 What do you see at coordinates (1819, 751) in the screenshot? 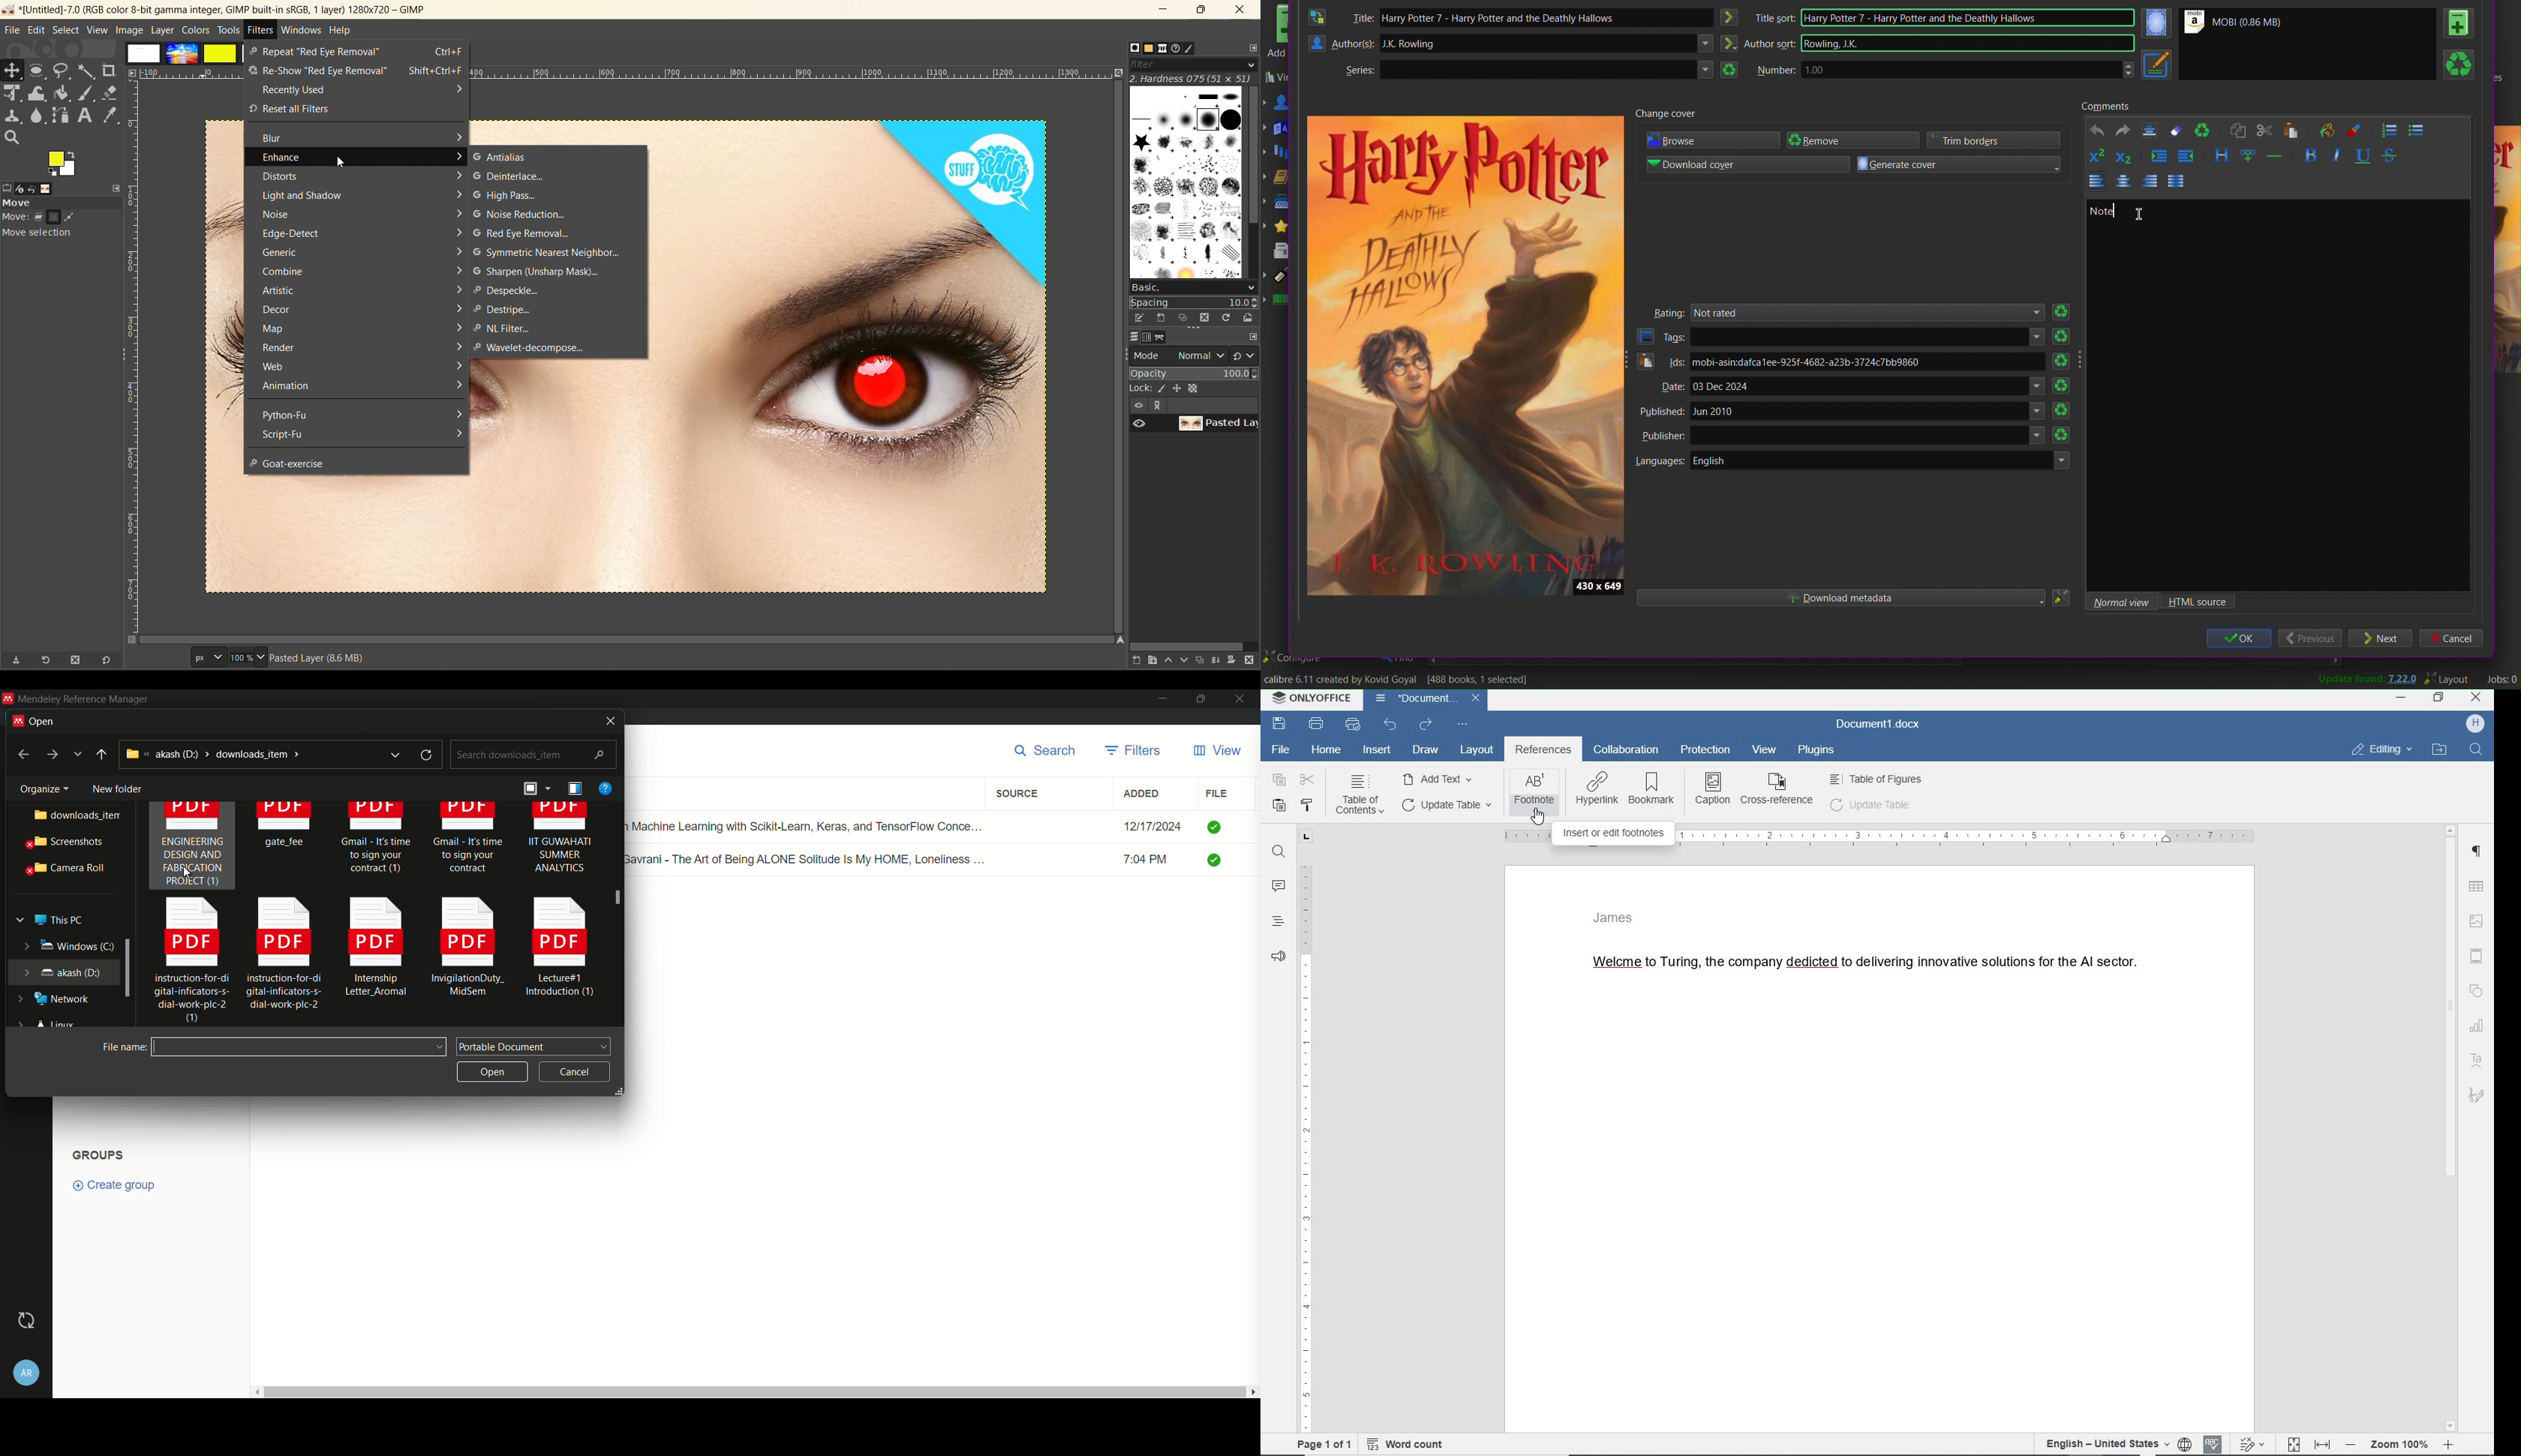
I see `plugins` at bounding box center [1819, 751].